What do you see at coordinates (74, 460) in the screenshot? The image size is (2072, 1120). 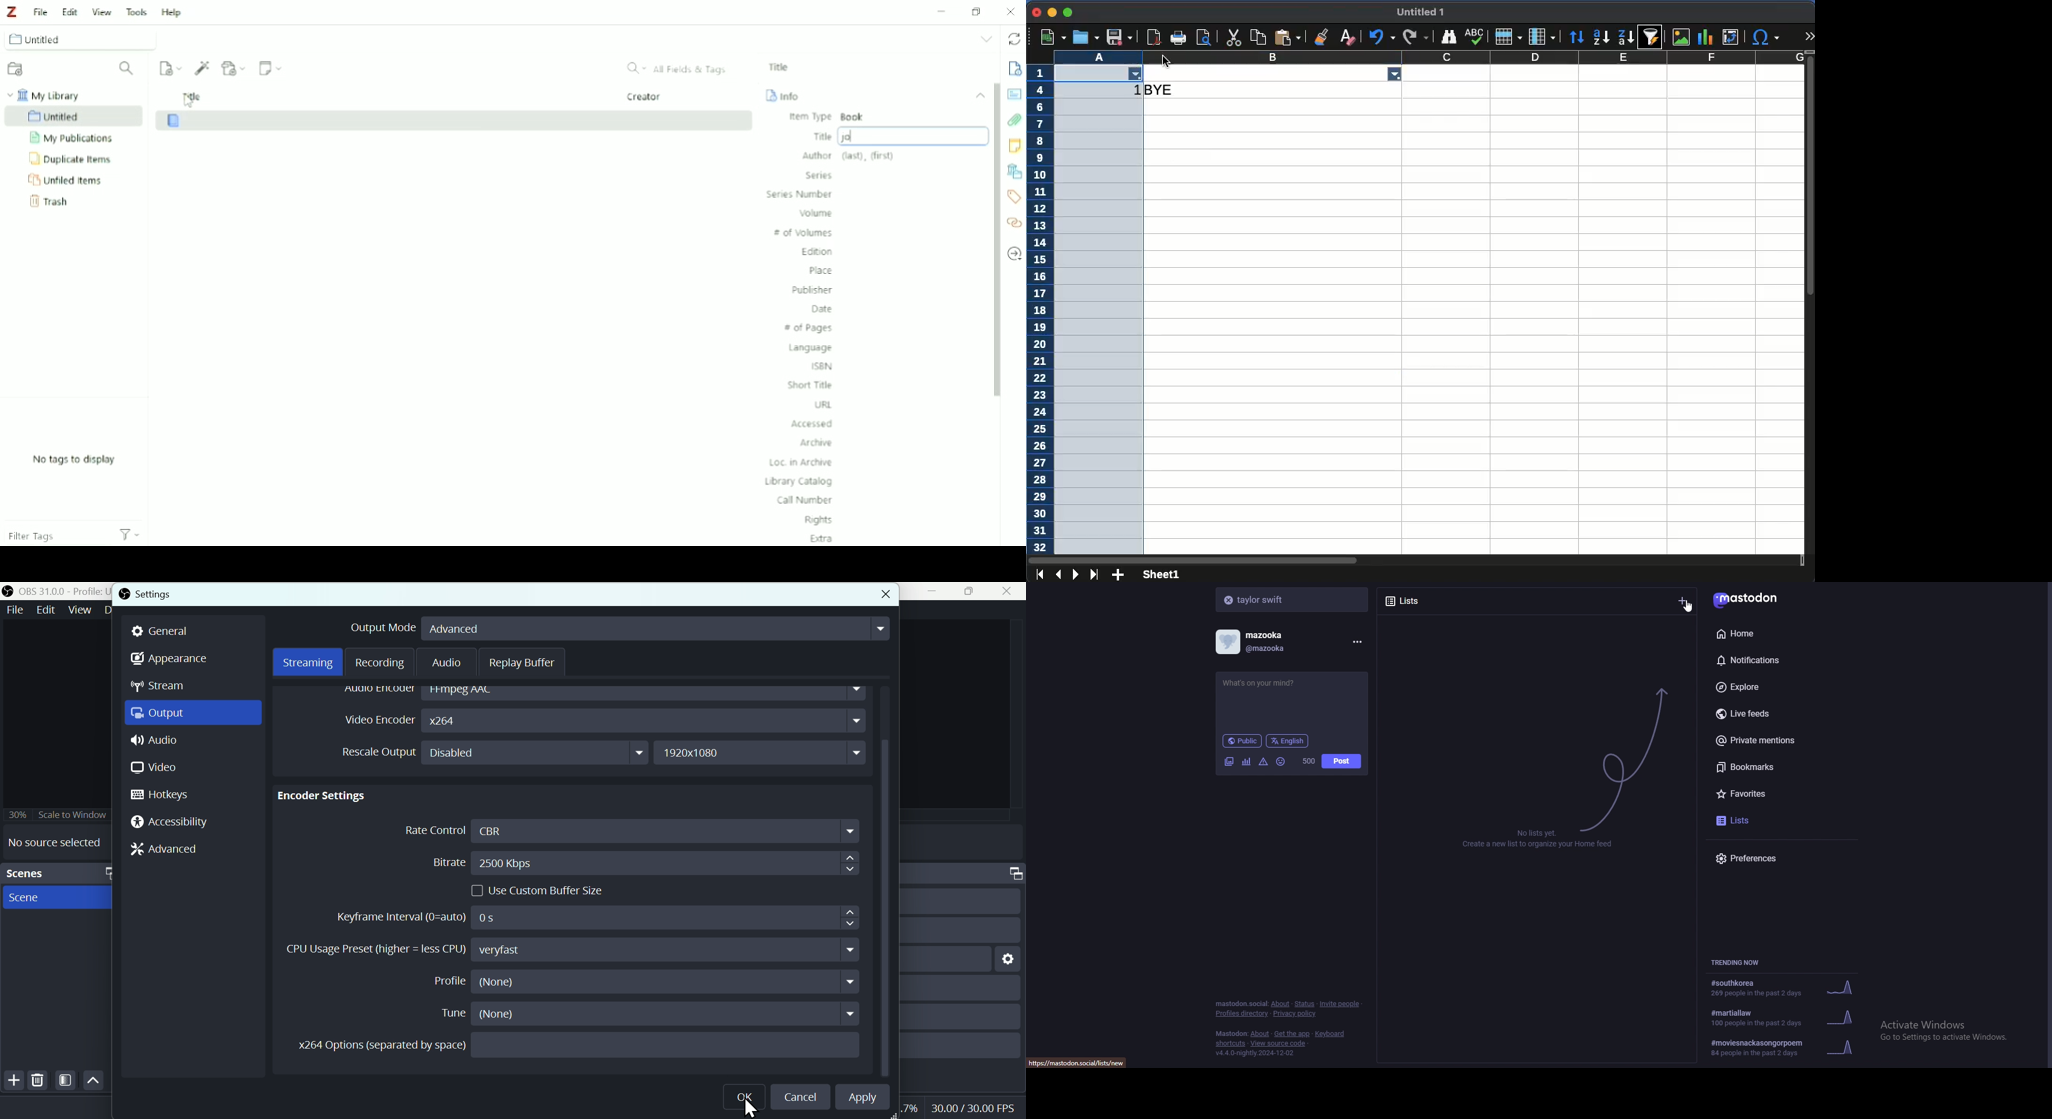 I see `No tags to display` at bounding box center [74, 460].